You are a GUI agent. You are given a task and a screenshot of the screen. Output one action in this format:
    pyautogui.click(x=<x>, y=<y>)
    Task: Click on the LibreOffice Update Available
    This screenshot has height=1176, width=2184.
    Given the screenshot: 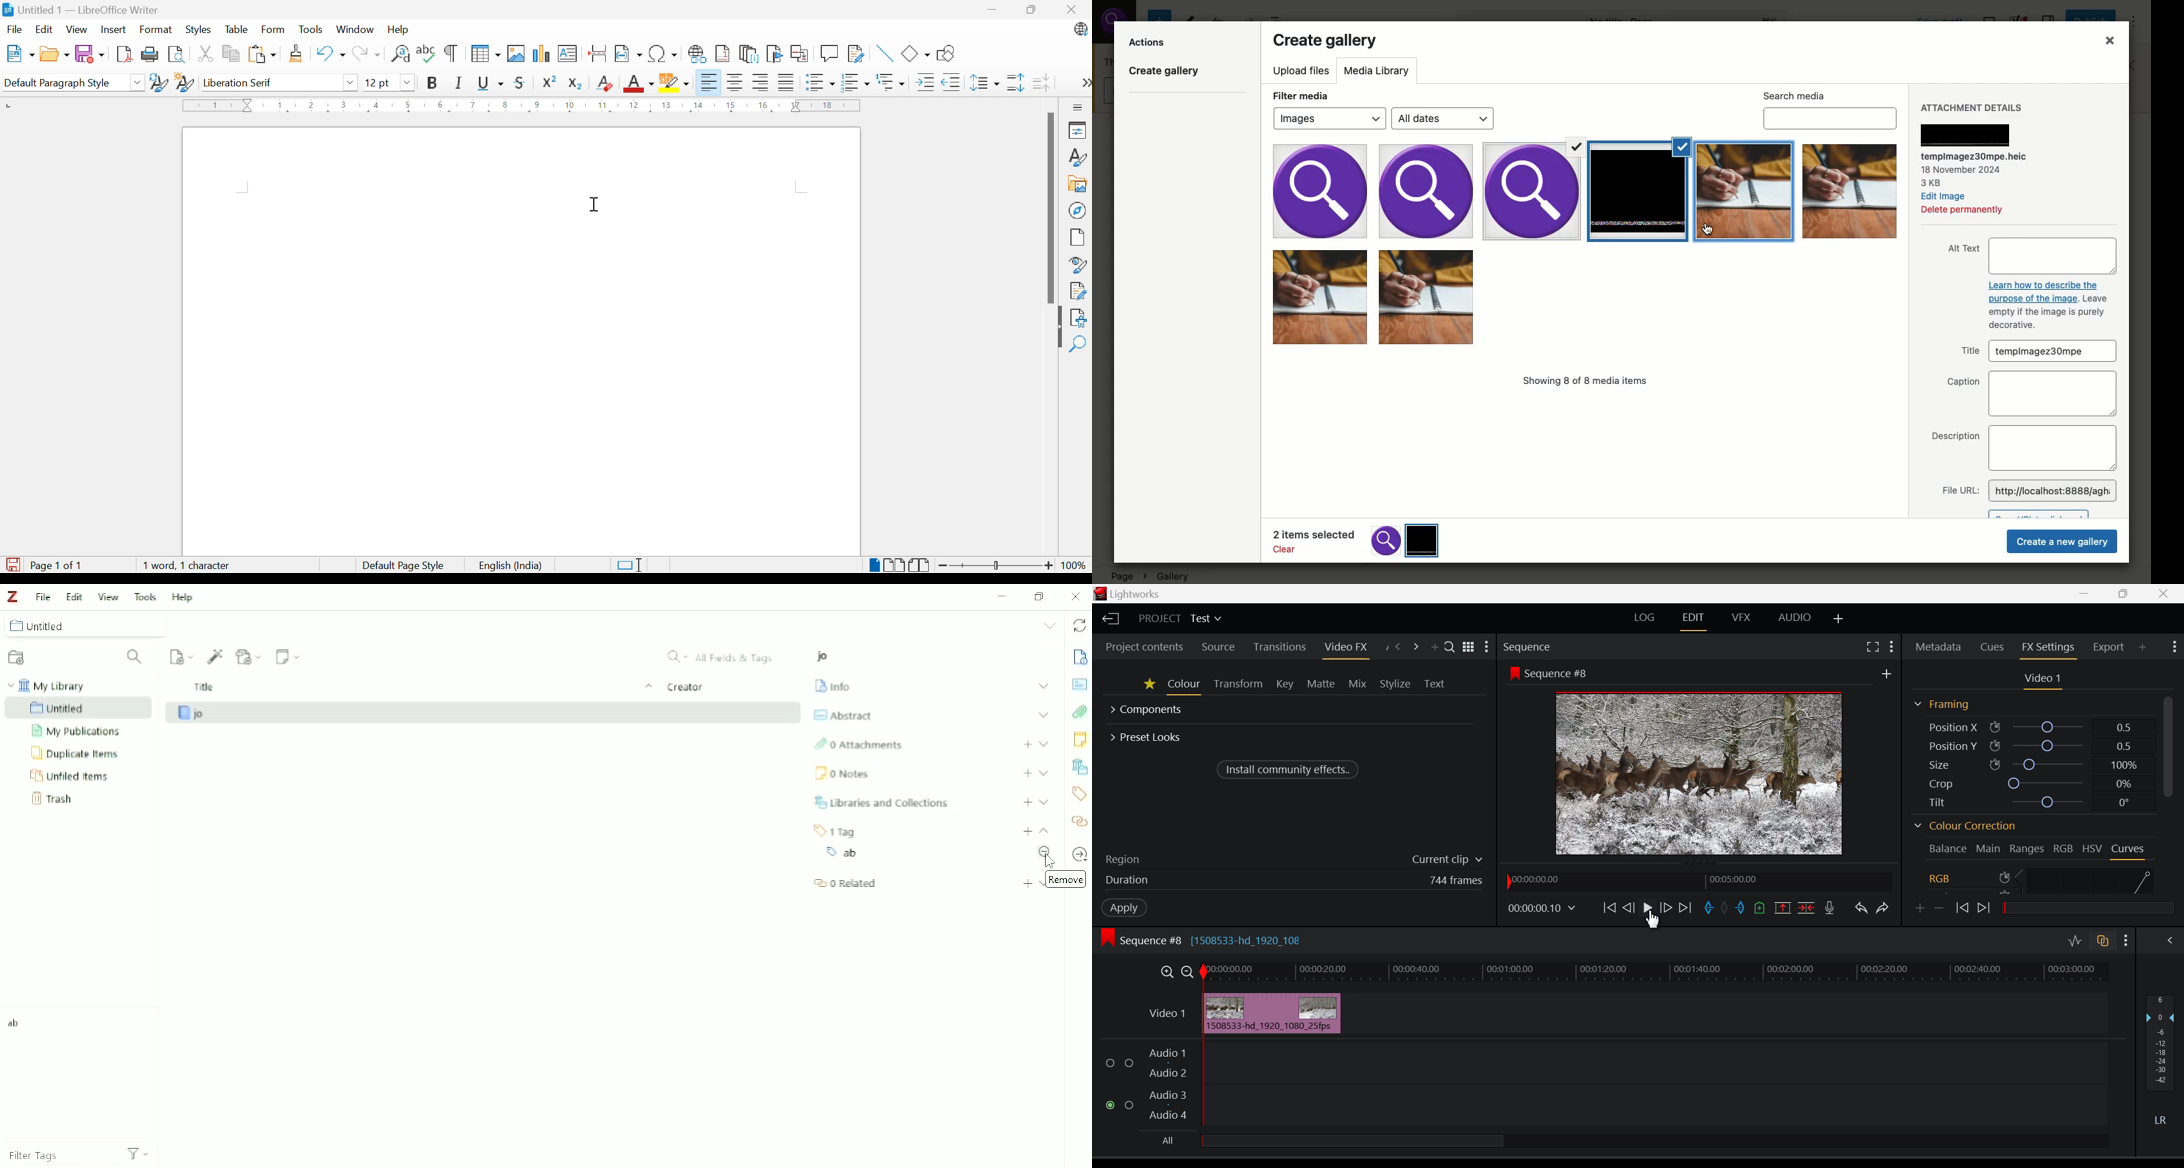 What is the action you would take?
    pyautogui.click(x=1081, y=30)
    